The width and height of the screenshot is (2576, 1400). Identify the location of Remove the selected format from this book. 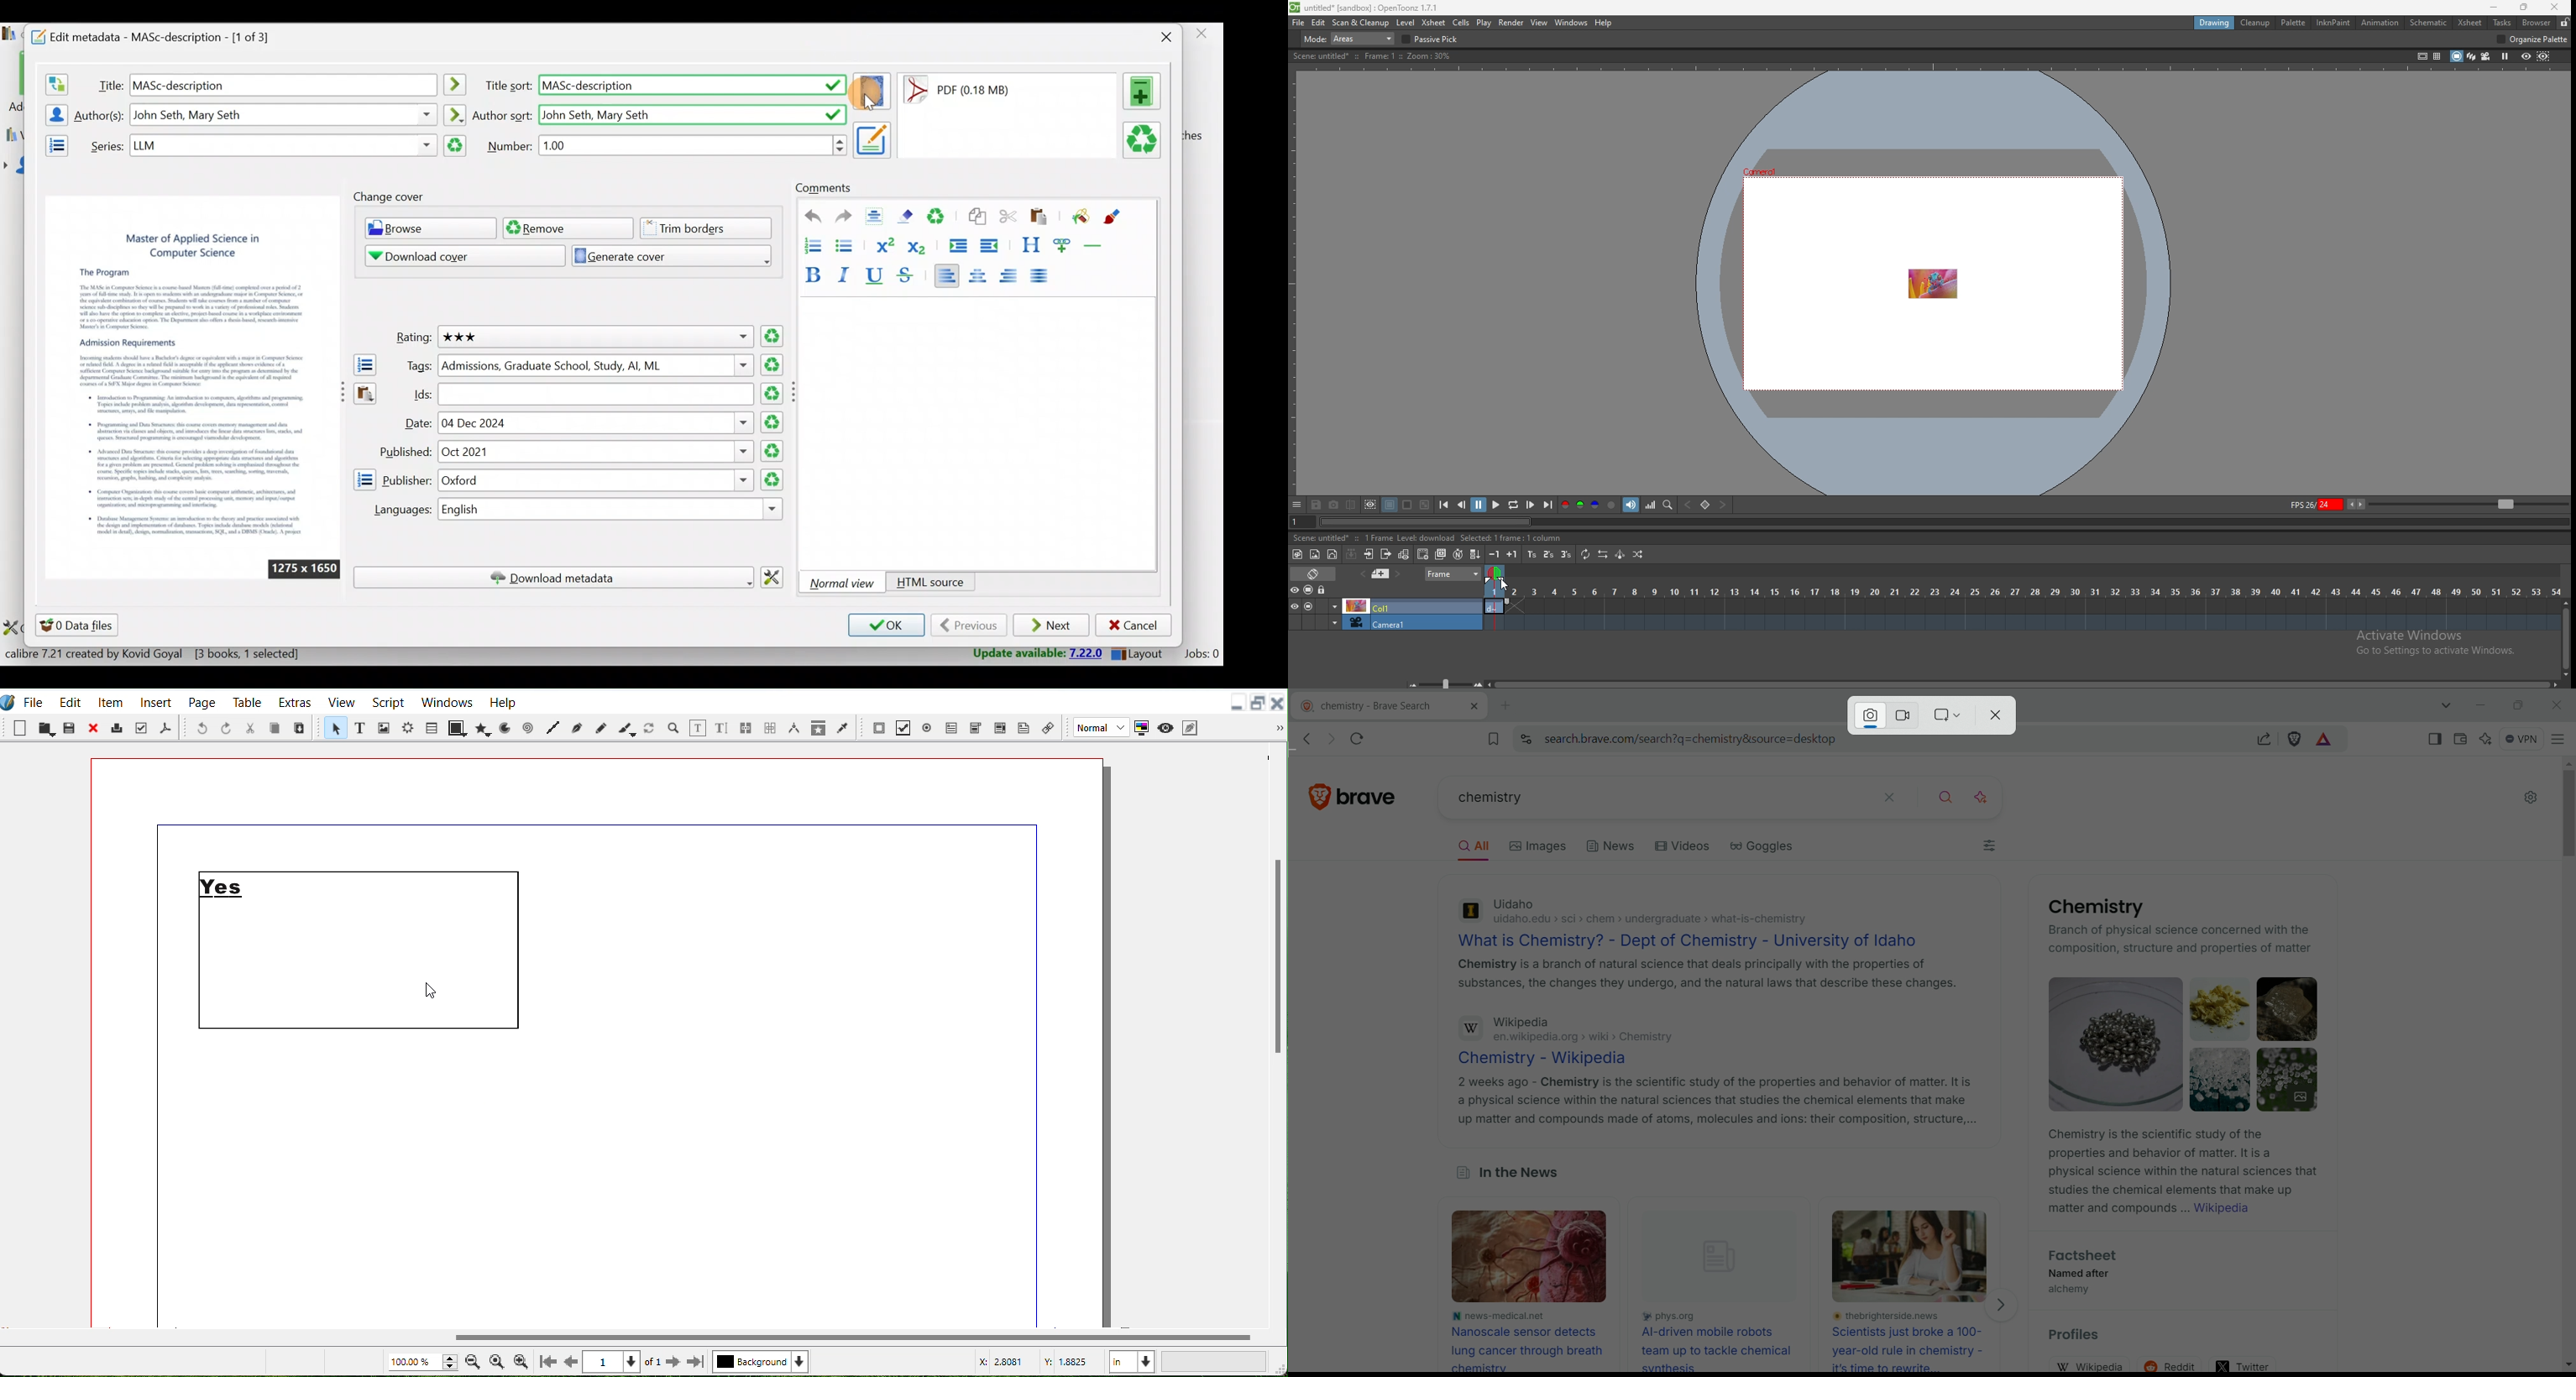
(1145, 141).